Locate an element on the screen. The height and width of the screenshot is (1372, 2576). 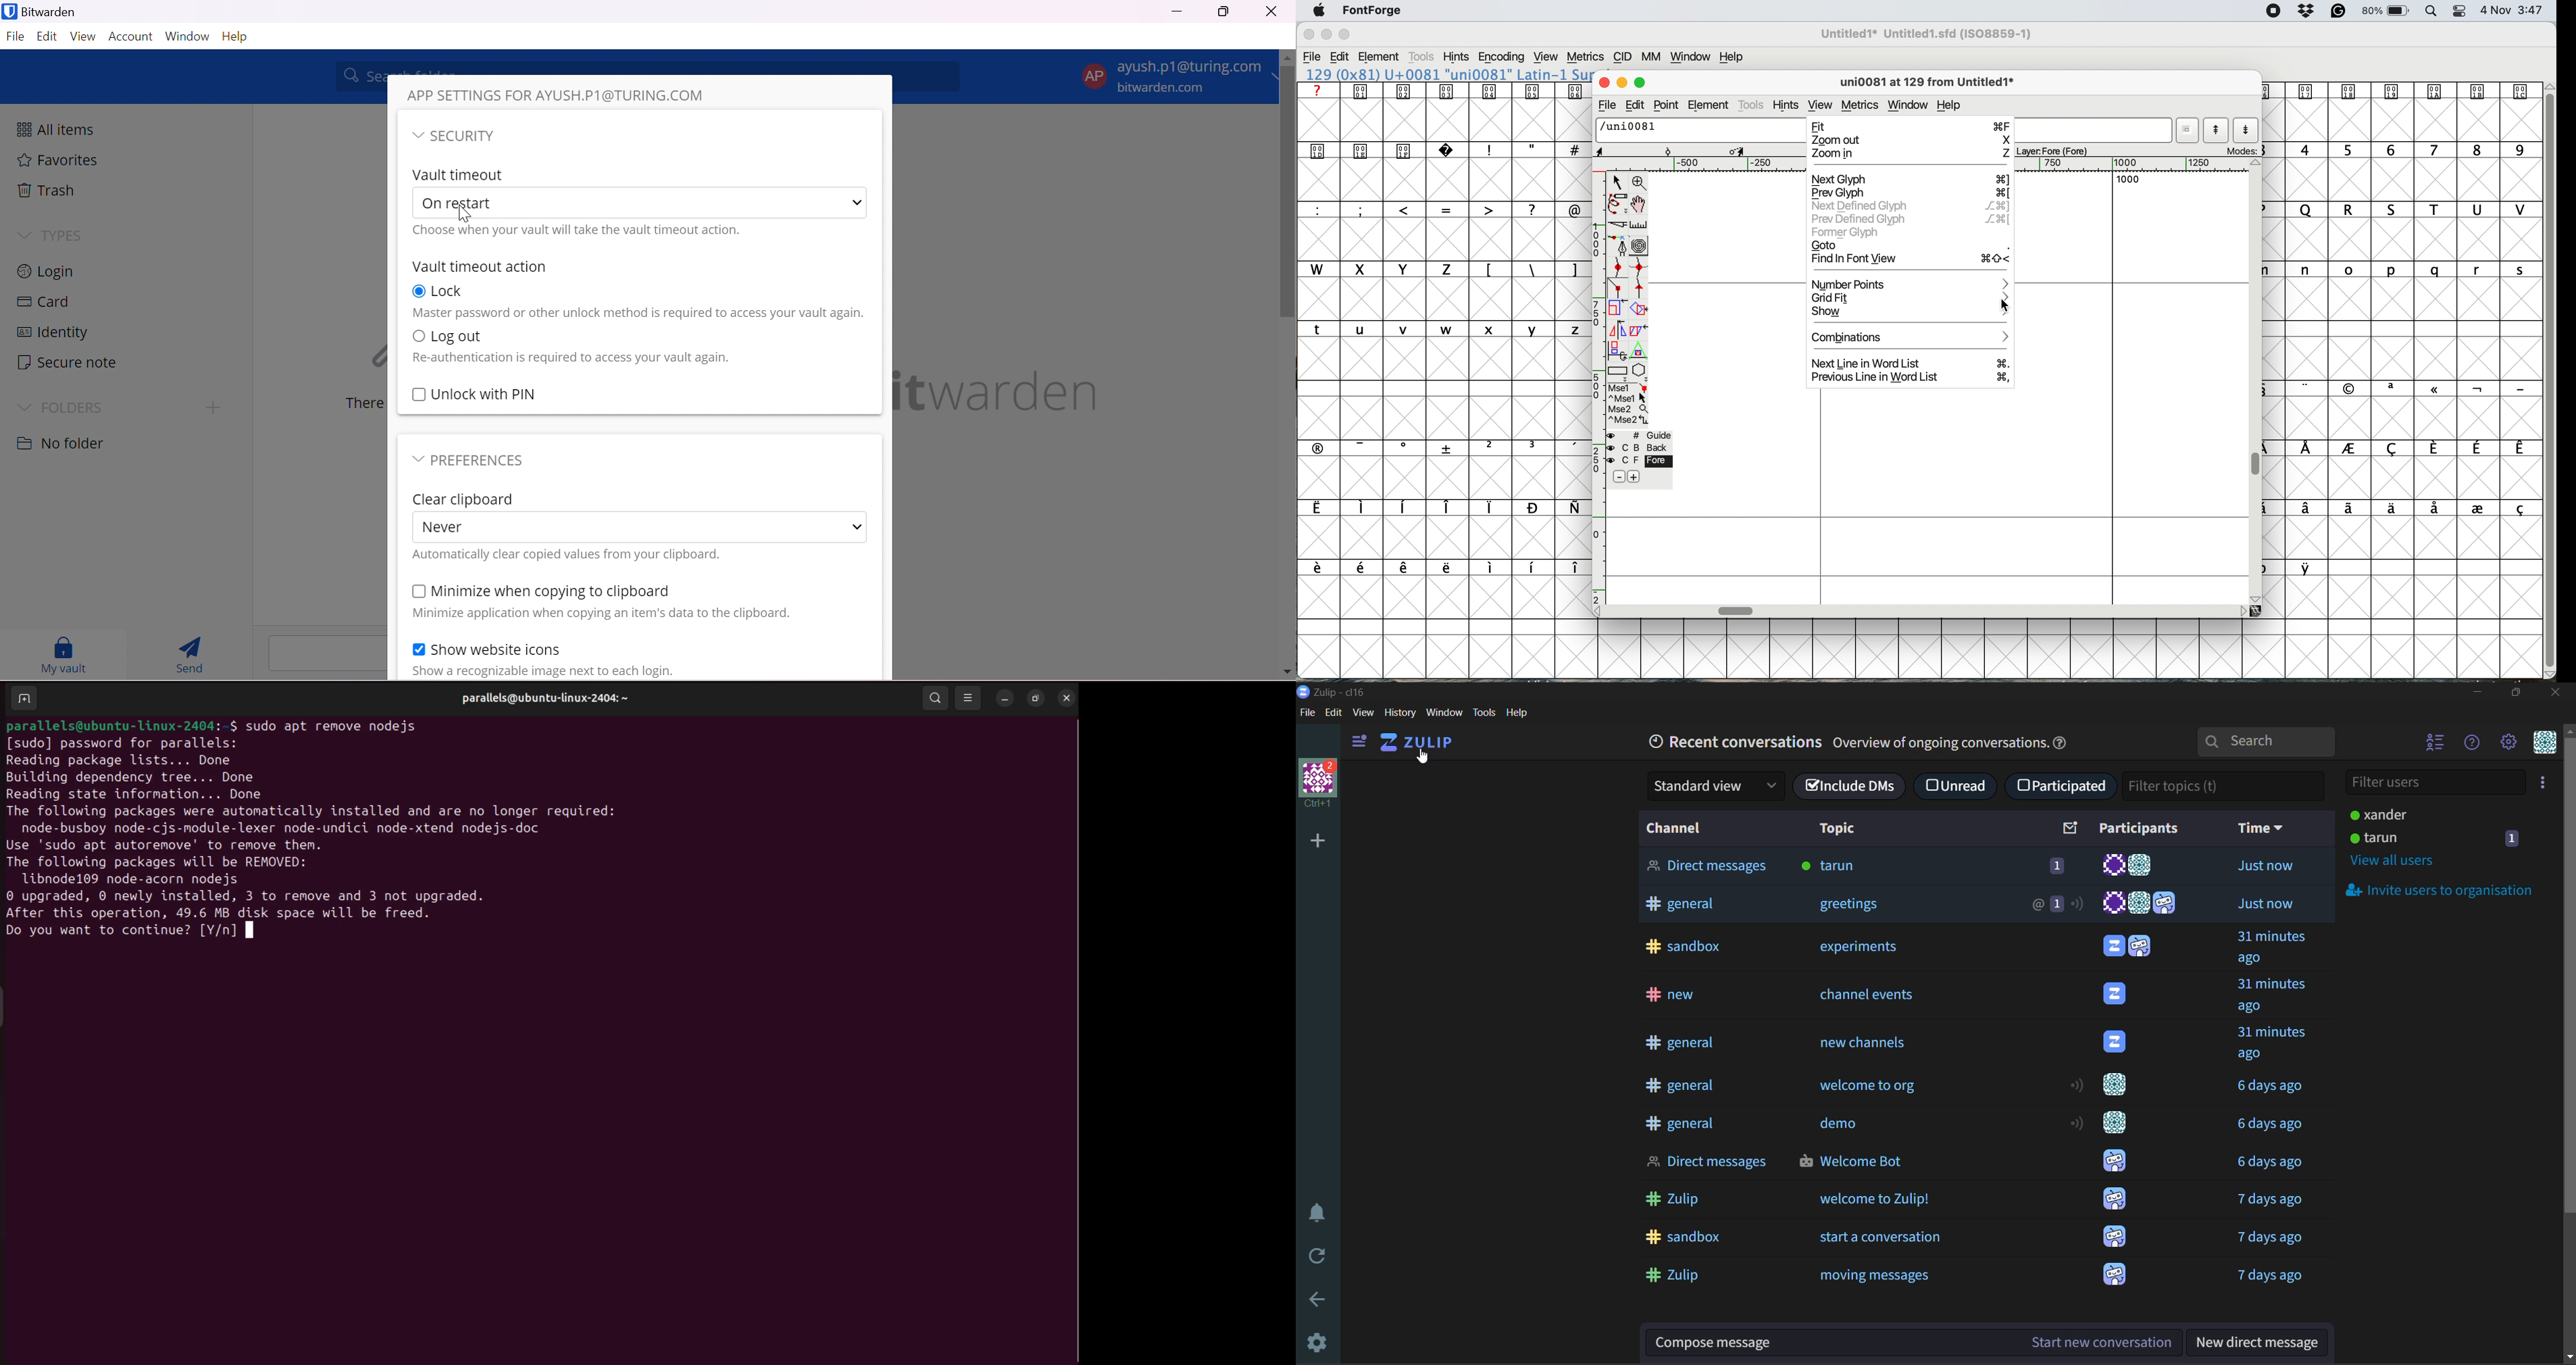
next defined glyph is located at coordinates (1910, 207).